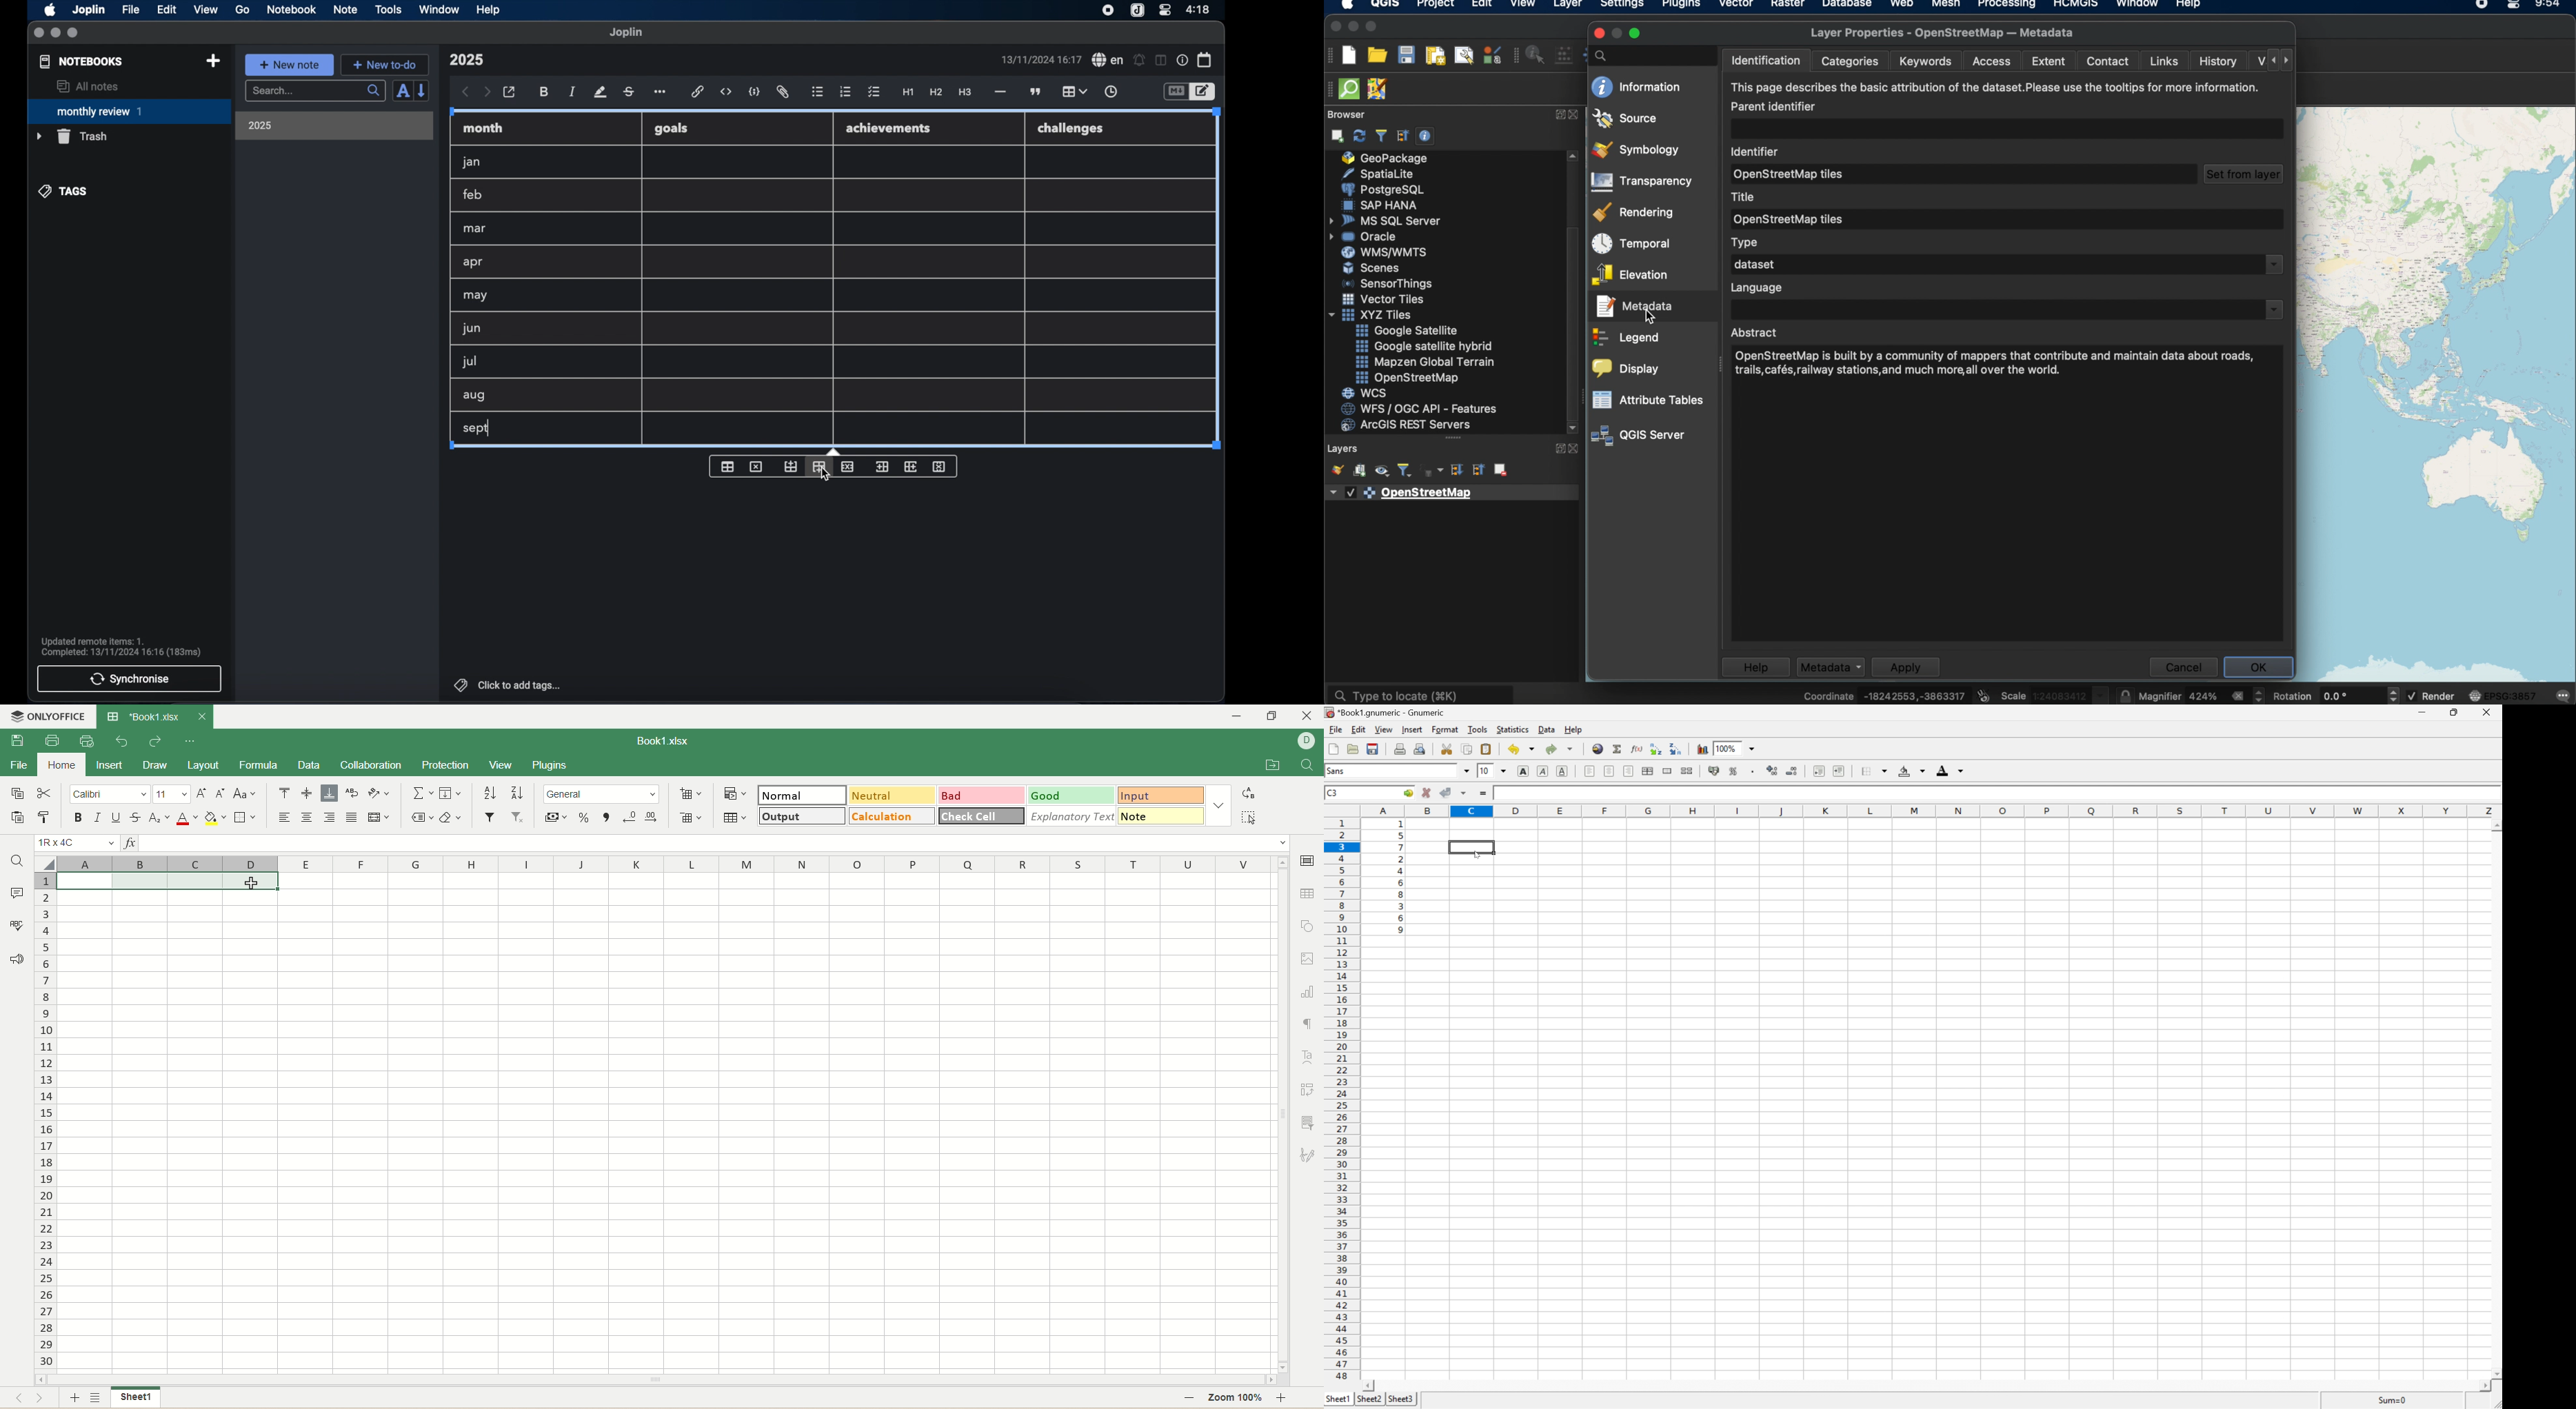  What do you see at coordinates (1307, 892) in the screenshot?
I see `table` at bounding box center [1307, 892].